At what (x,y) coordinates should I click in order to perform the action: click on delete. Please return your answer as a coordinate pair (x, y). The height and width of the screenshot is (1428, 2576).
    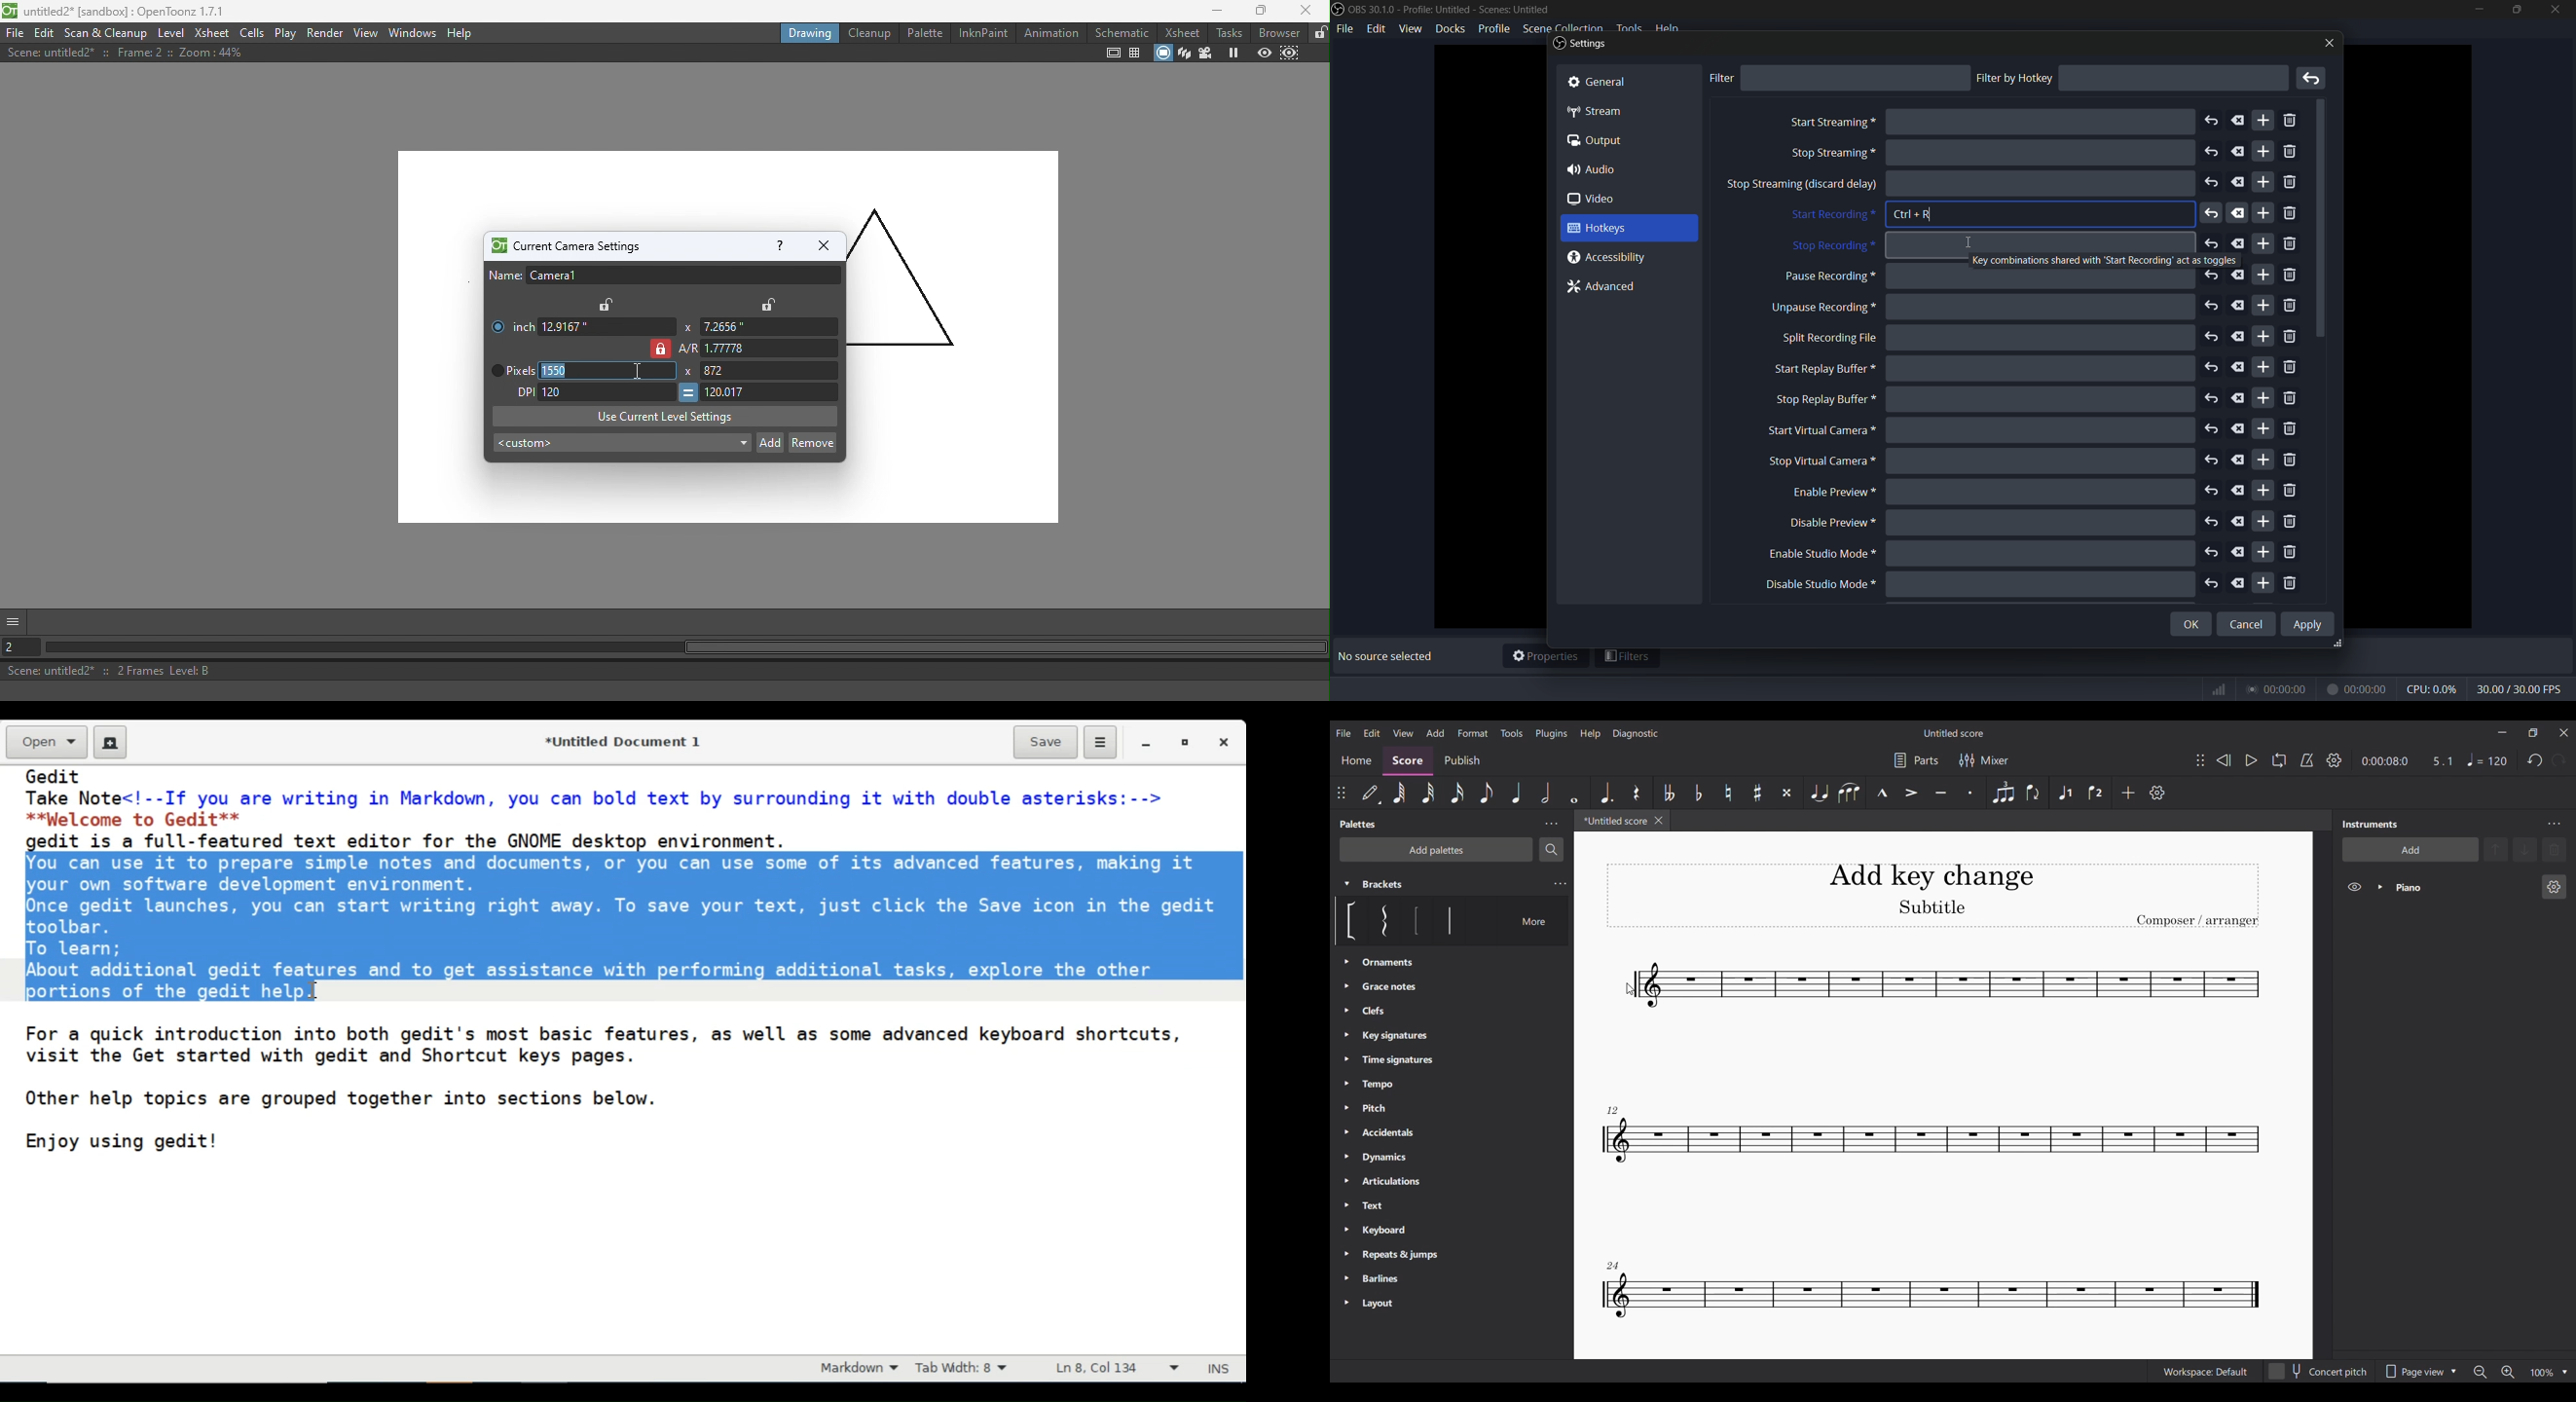
    Looking at the image, I should click on (2239, 491).